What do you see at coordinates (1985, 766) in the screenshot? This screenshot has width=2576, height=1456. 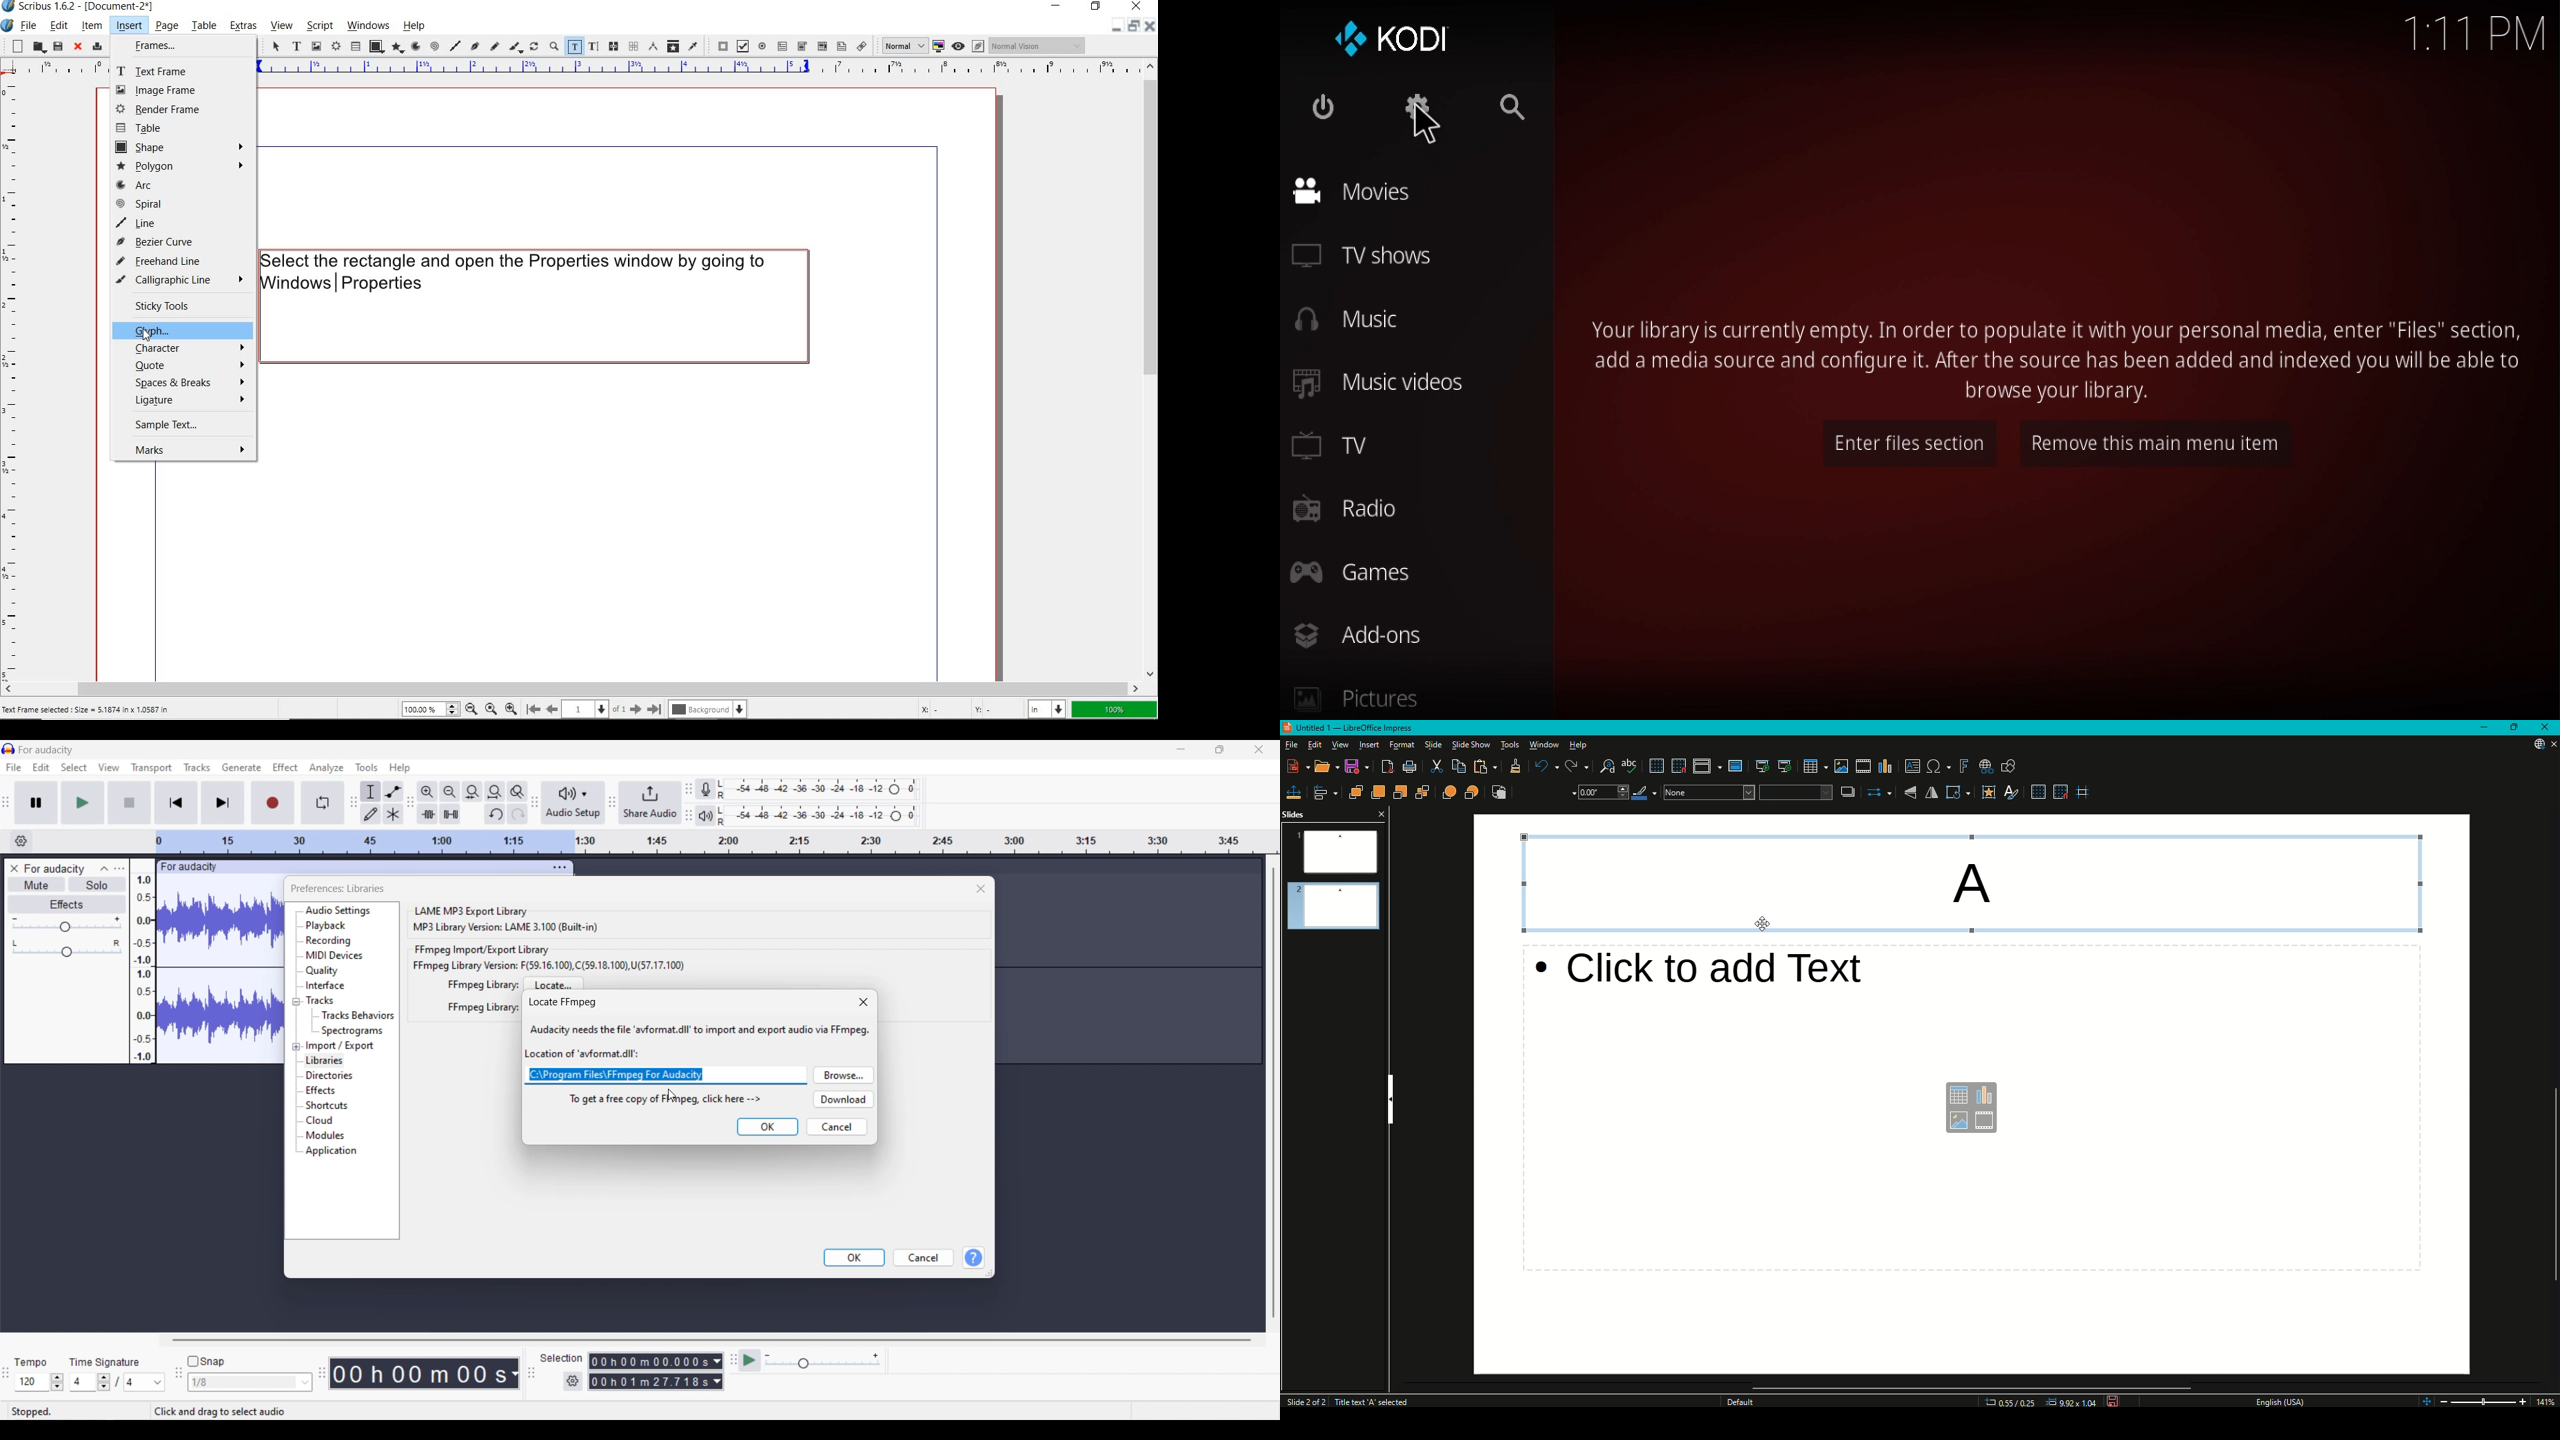 I see `Show Draw Function` at bounding box center [1985, 766].